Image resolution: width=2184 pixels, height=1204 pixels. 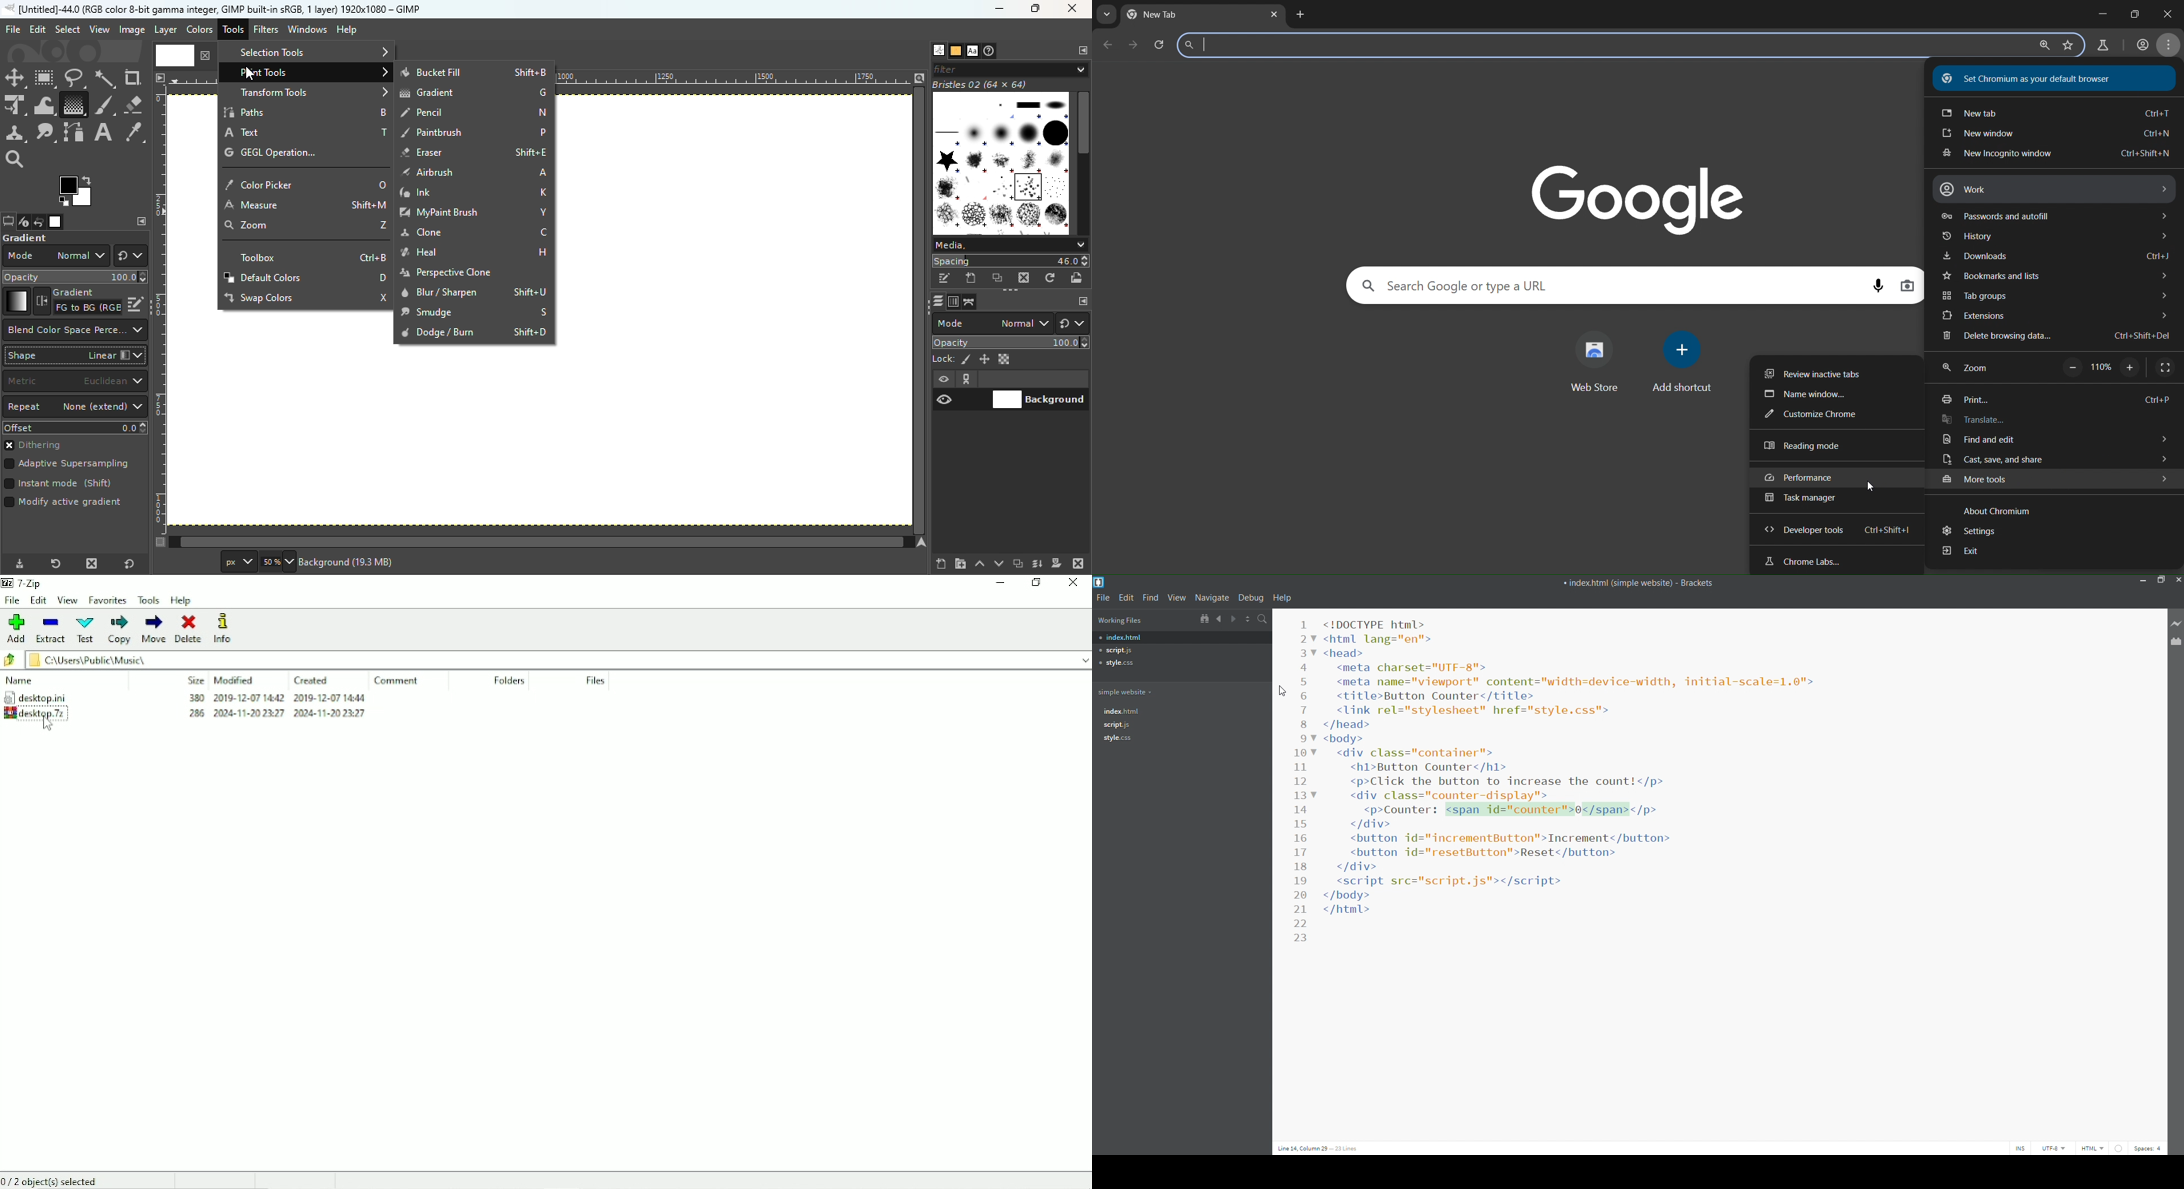 I want to click on Close, so click(x=1074, y=10).